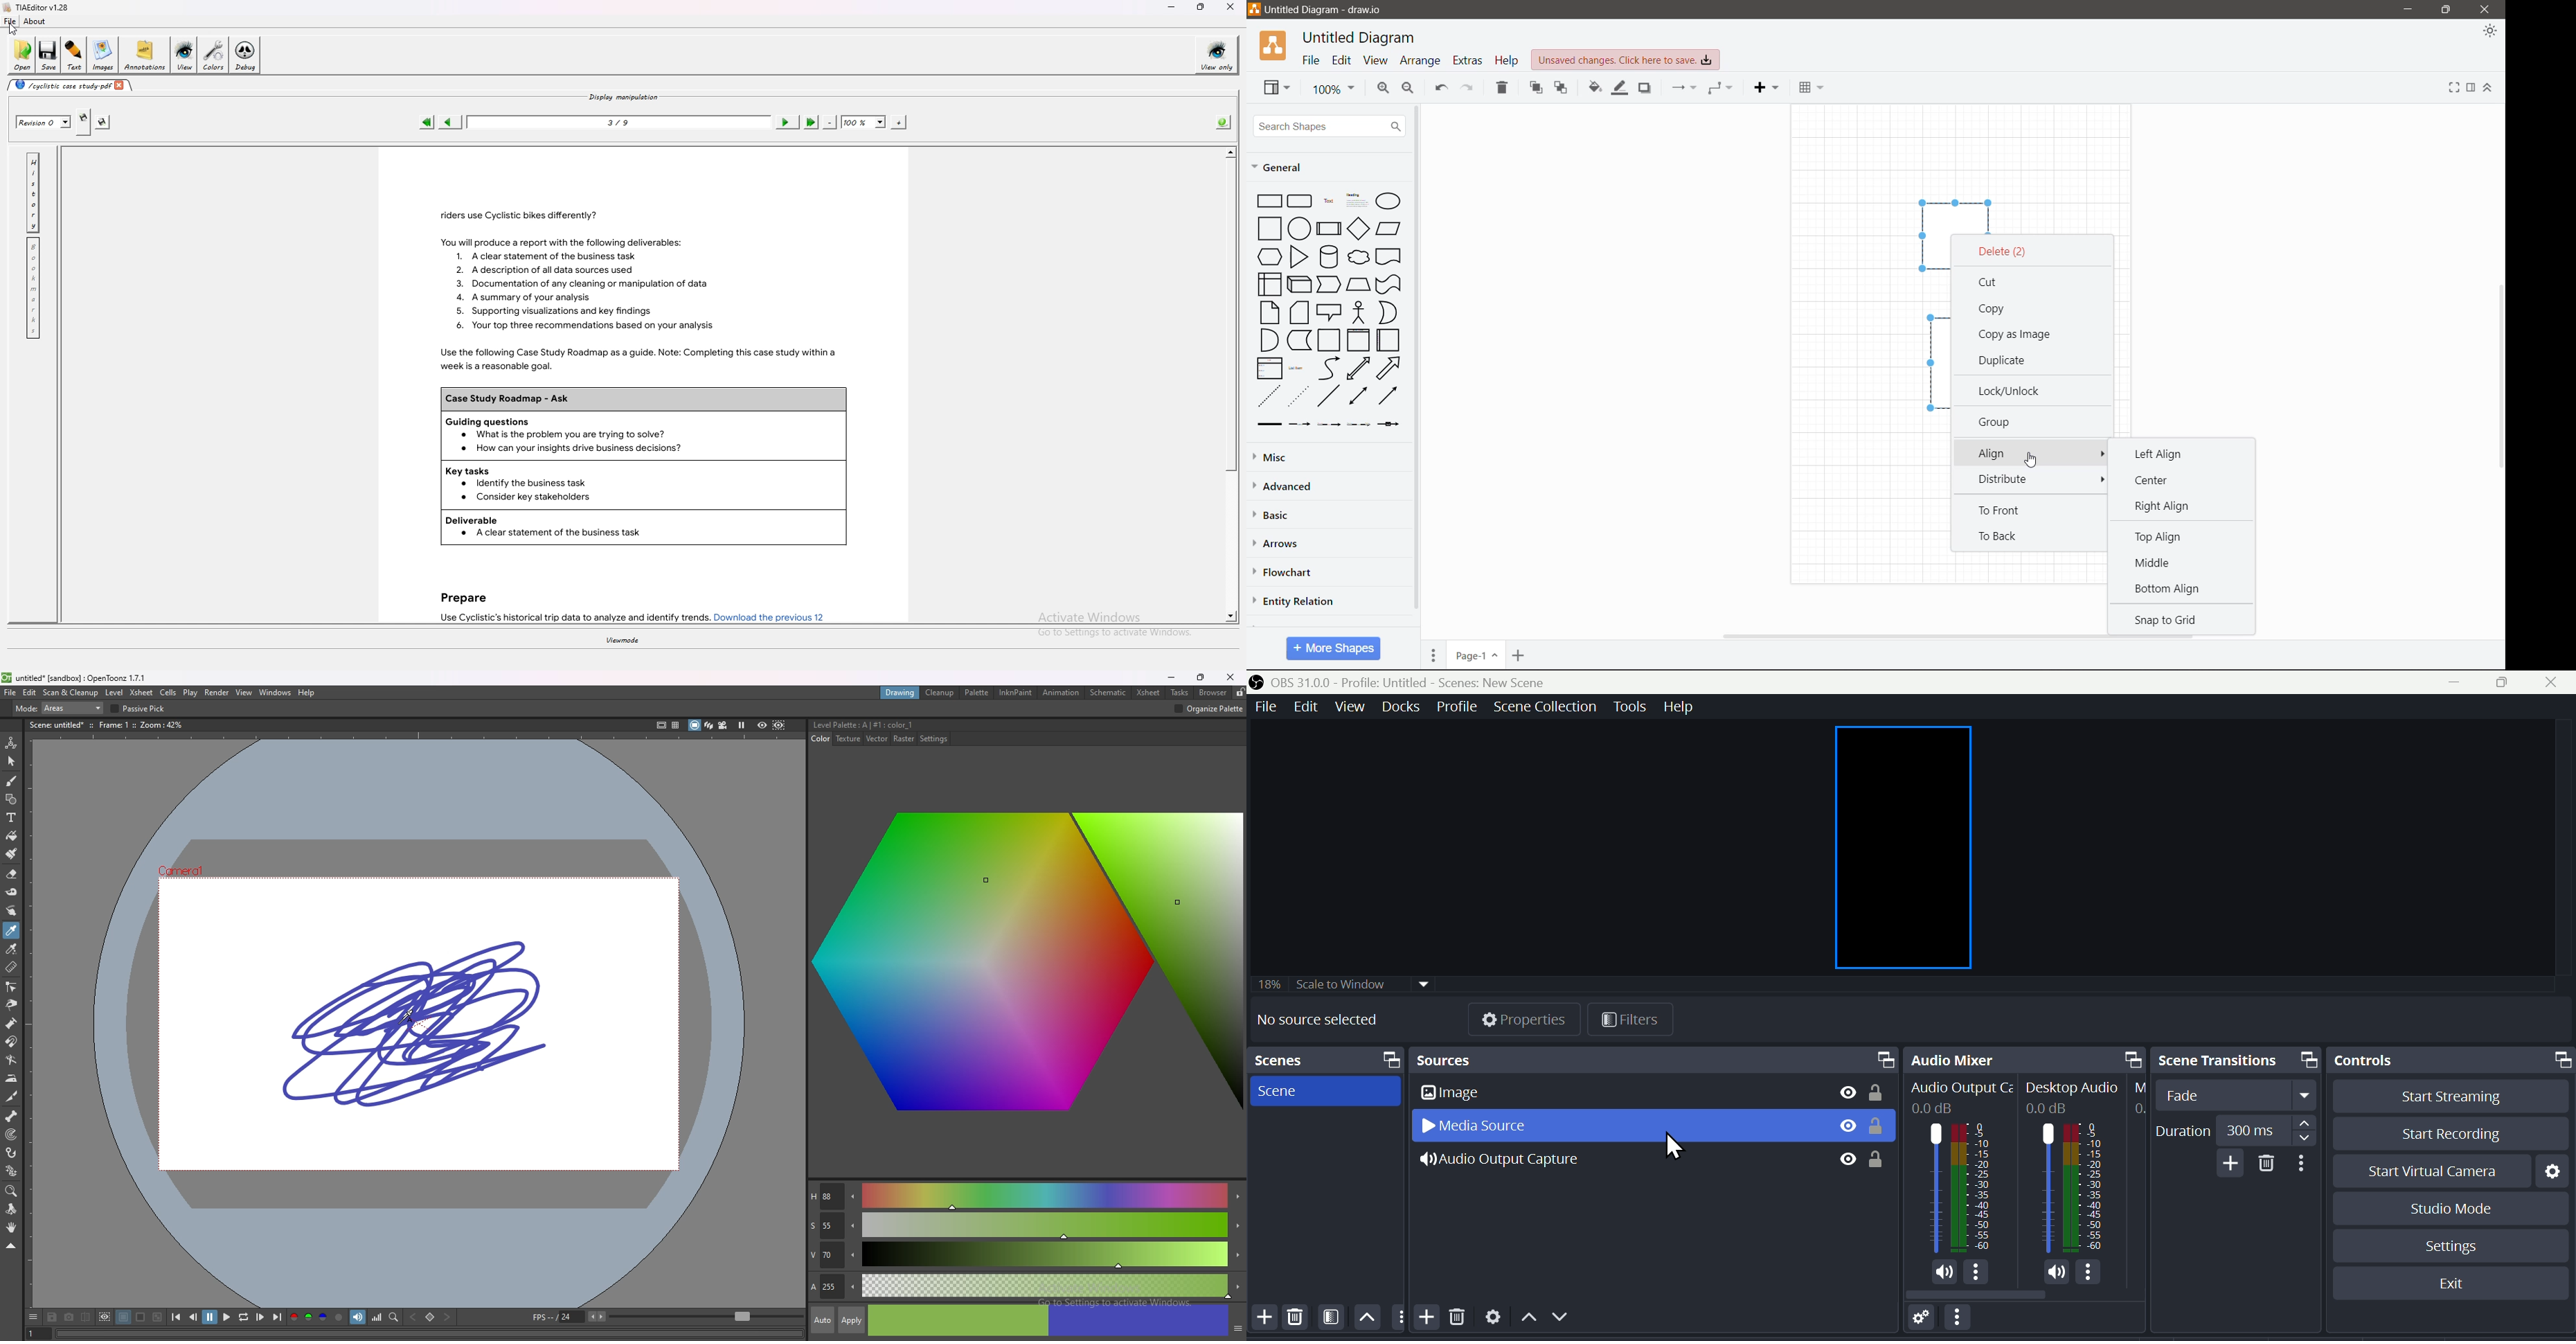 This screenshot has width=2576, height=1344. Describe the element at coordinates (1847, 1092) in the screenshot. I see `Visibility` at that location.